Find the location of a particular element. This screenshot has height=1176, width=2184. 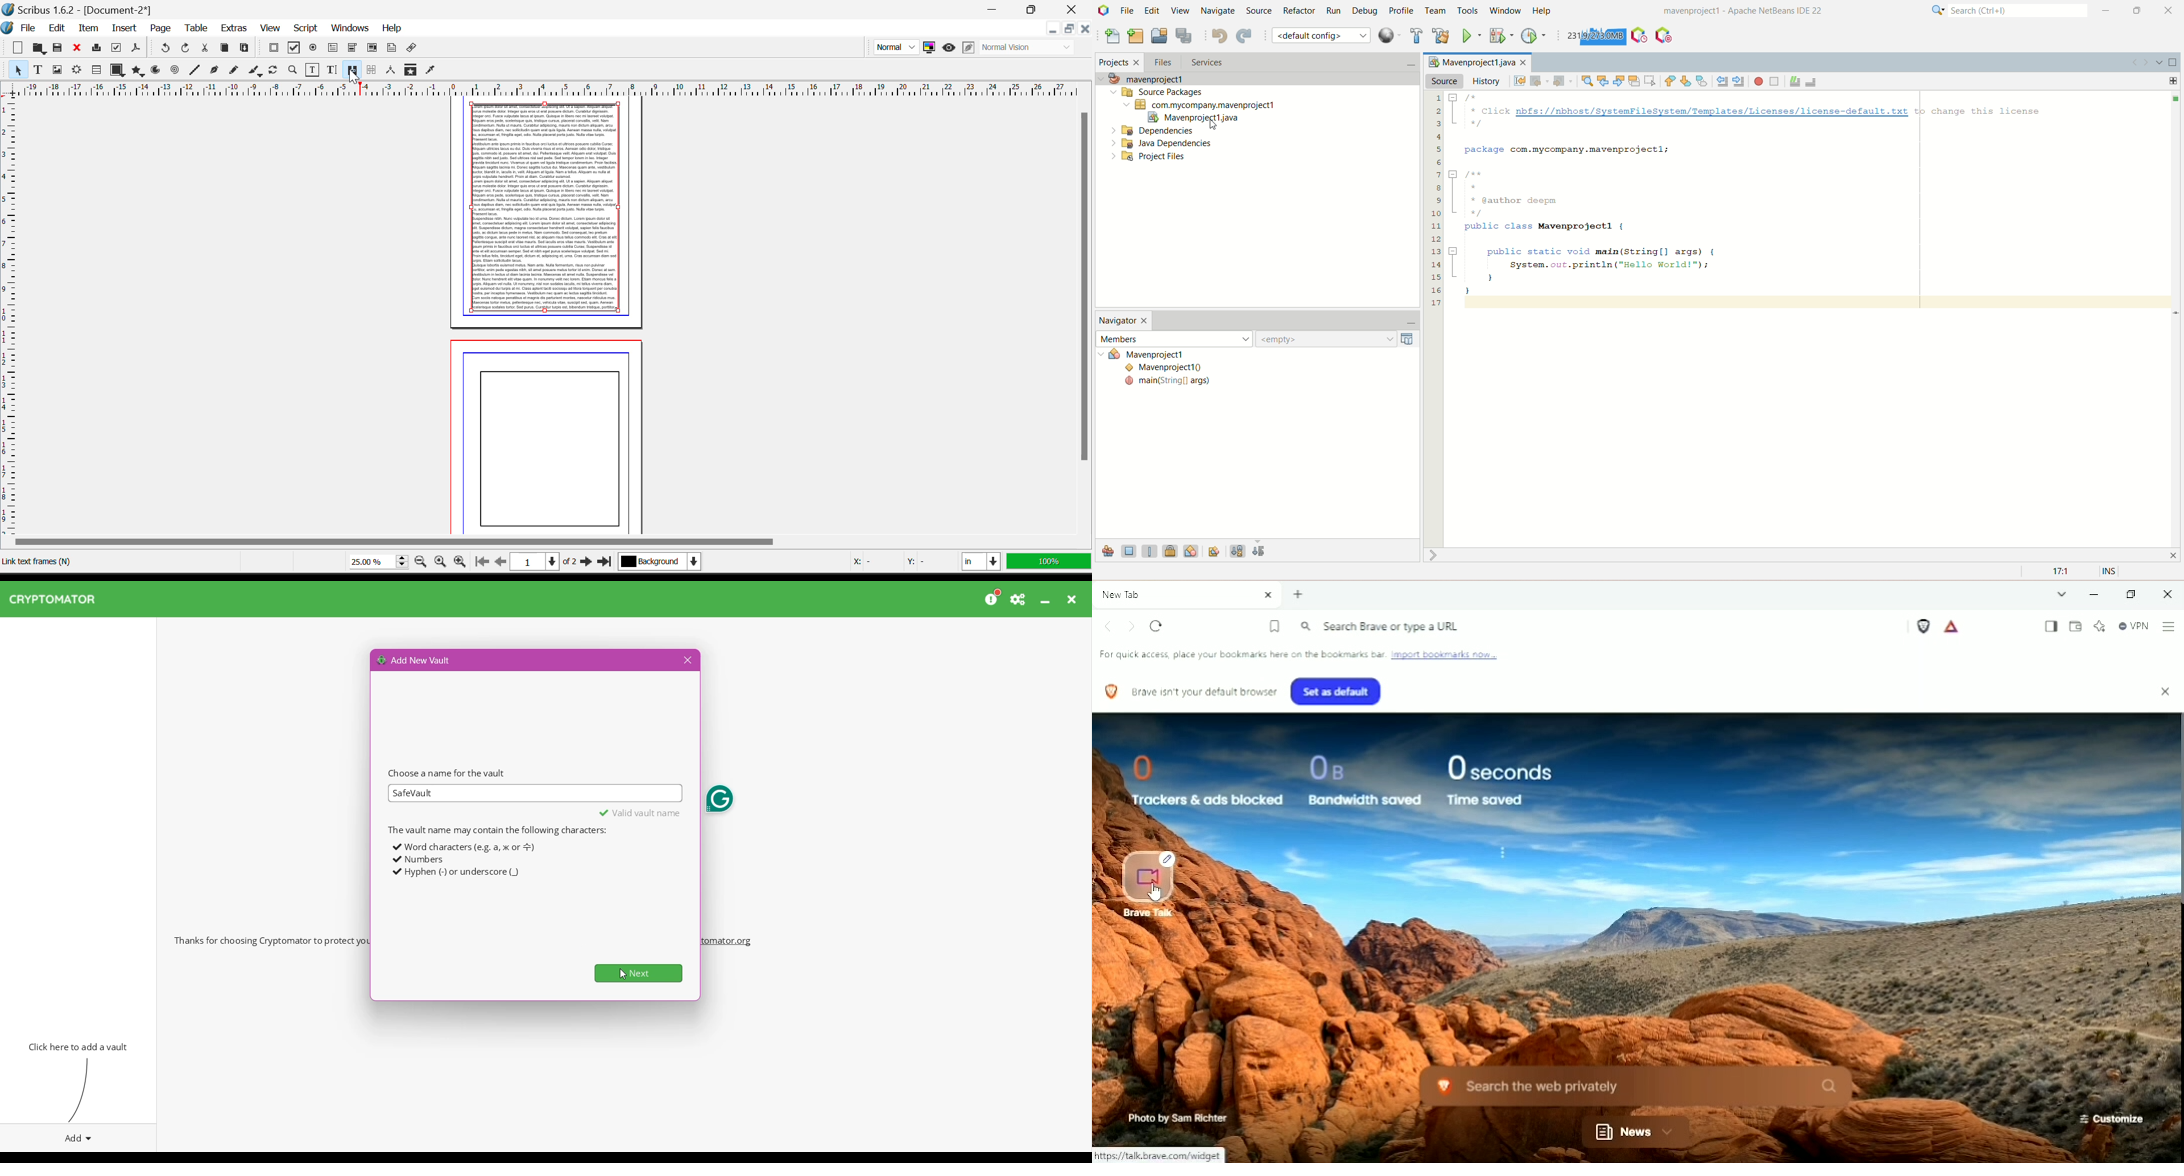

find next occurrence is located at coordinates (1620, 80).